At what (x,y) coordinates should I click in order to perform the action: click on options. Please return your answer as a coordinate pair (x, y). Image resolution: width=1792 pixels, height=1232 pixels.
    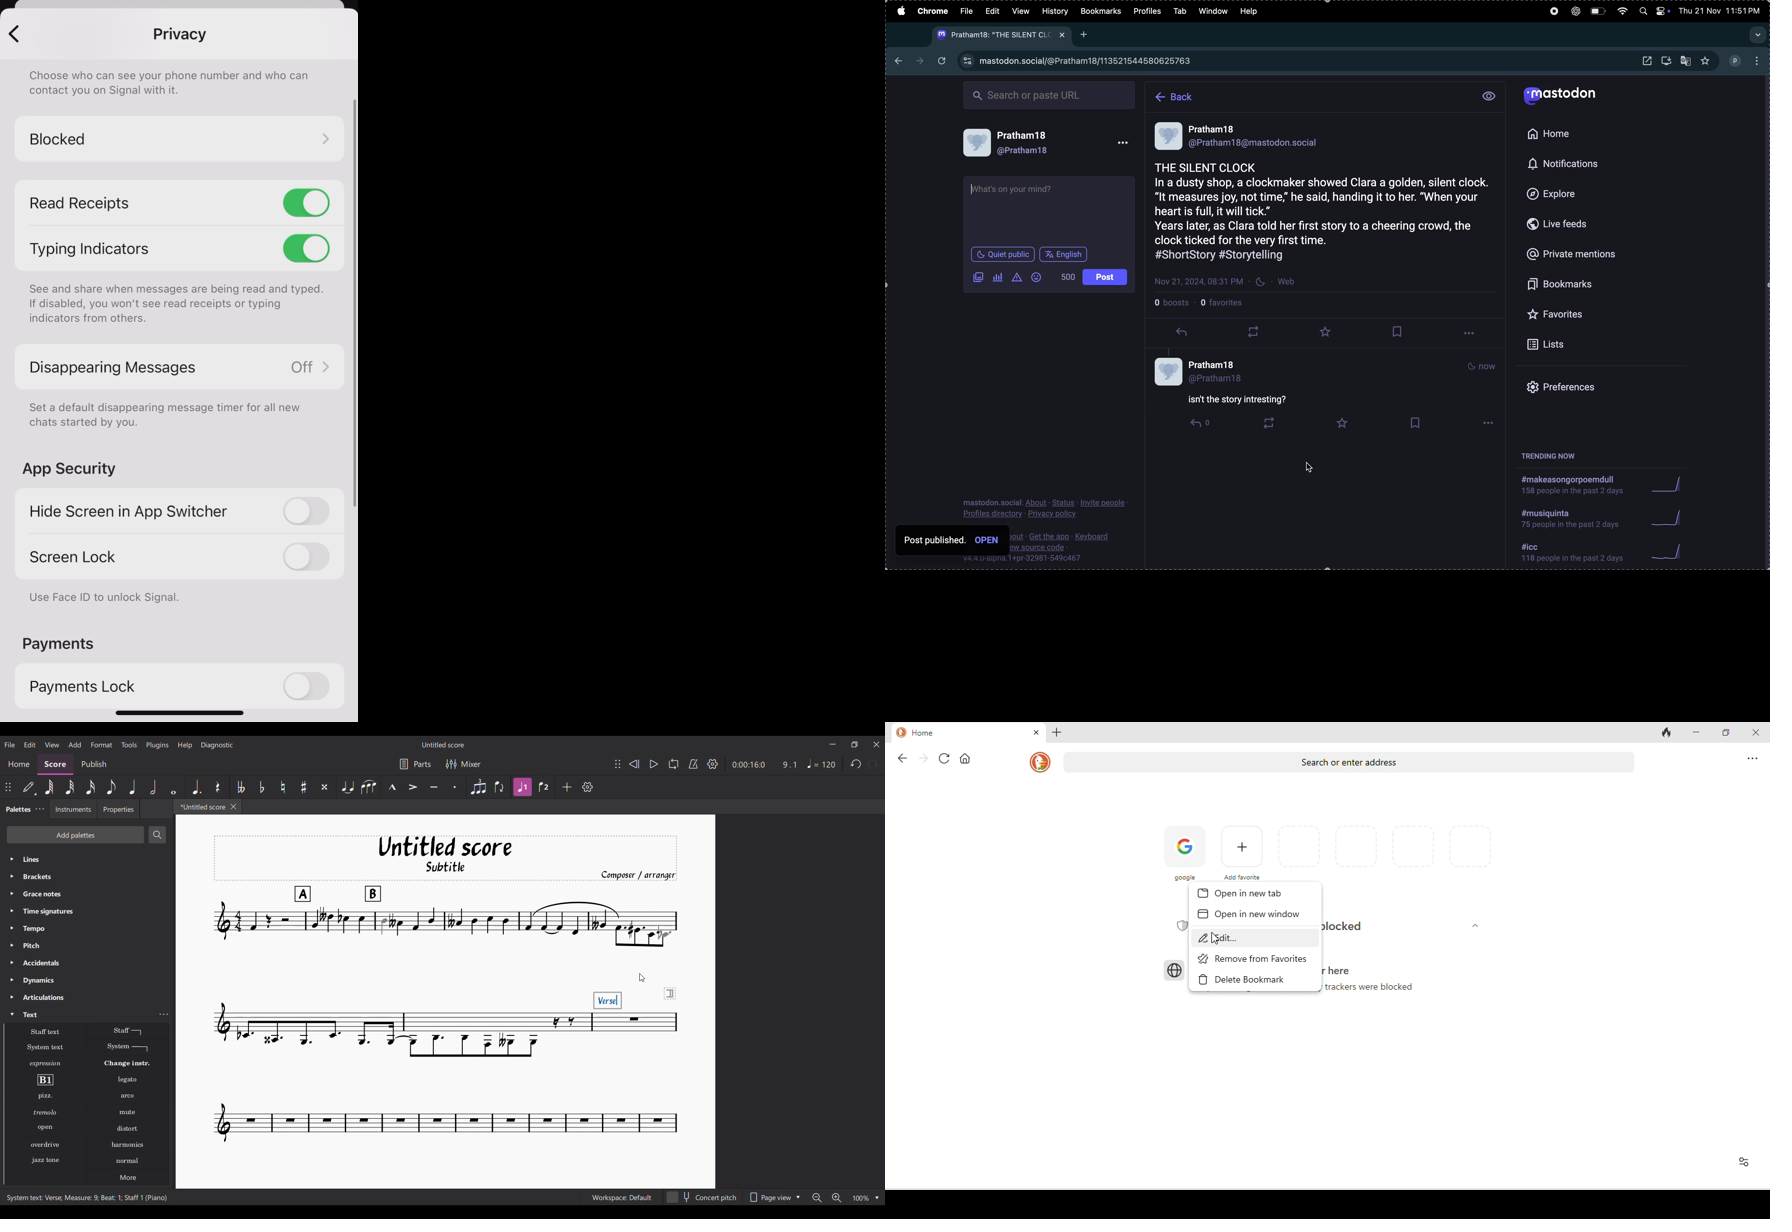
    Looking at the image, I should click on (1758, 61).